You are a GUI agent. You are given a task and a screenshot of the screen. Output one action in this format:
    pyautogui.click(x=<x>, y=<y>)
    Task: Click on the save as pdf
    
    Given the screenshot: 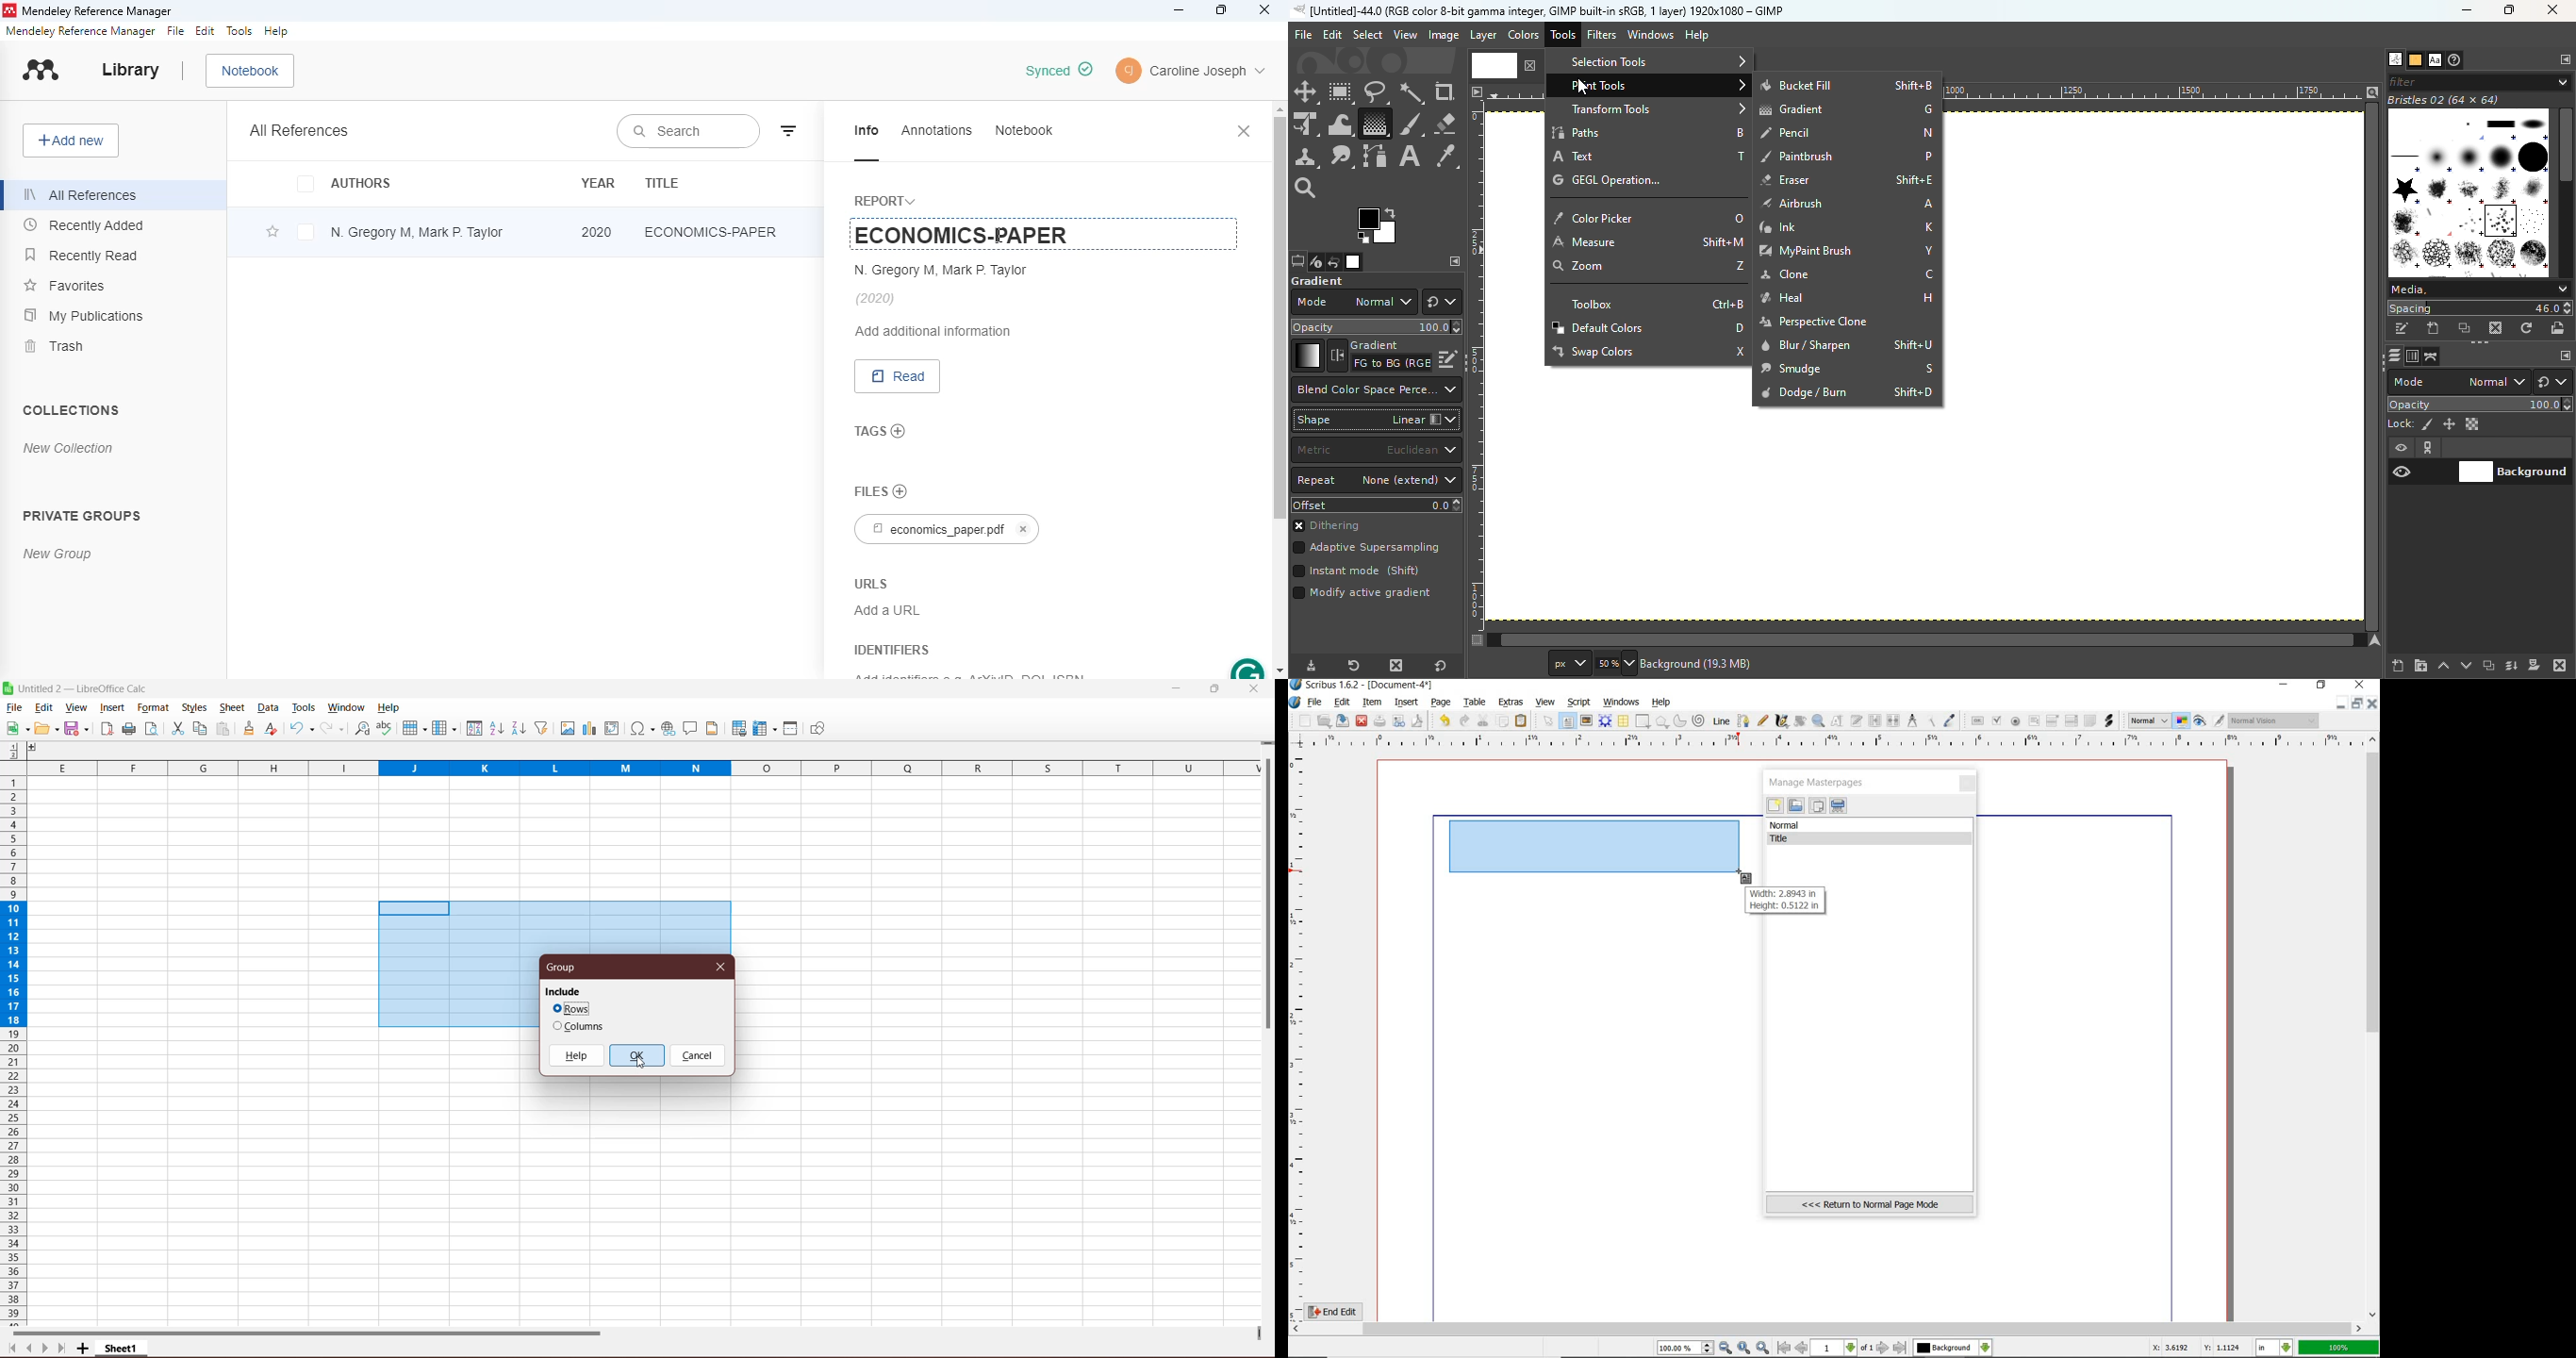 What is the action you would take?
    pyautogui.click(x=1416, y=721)
    